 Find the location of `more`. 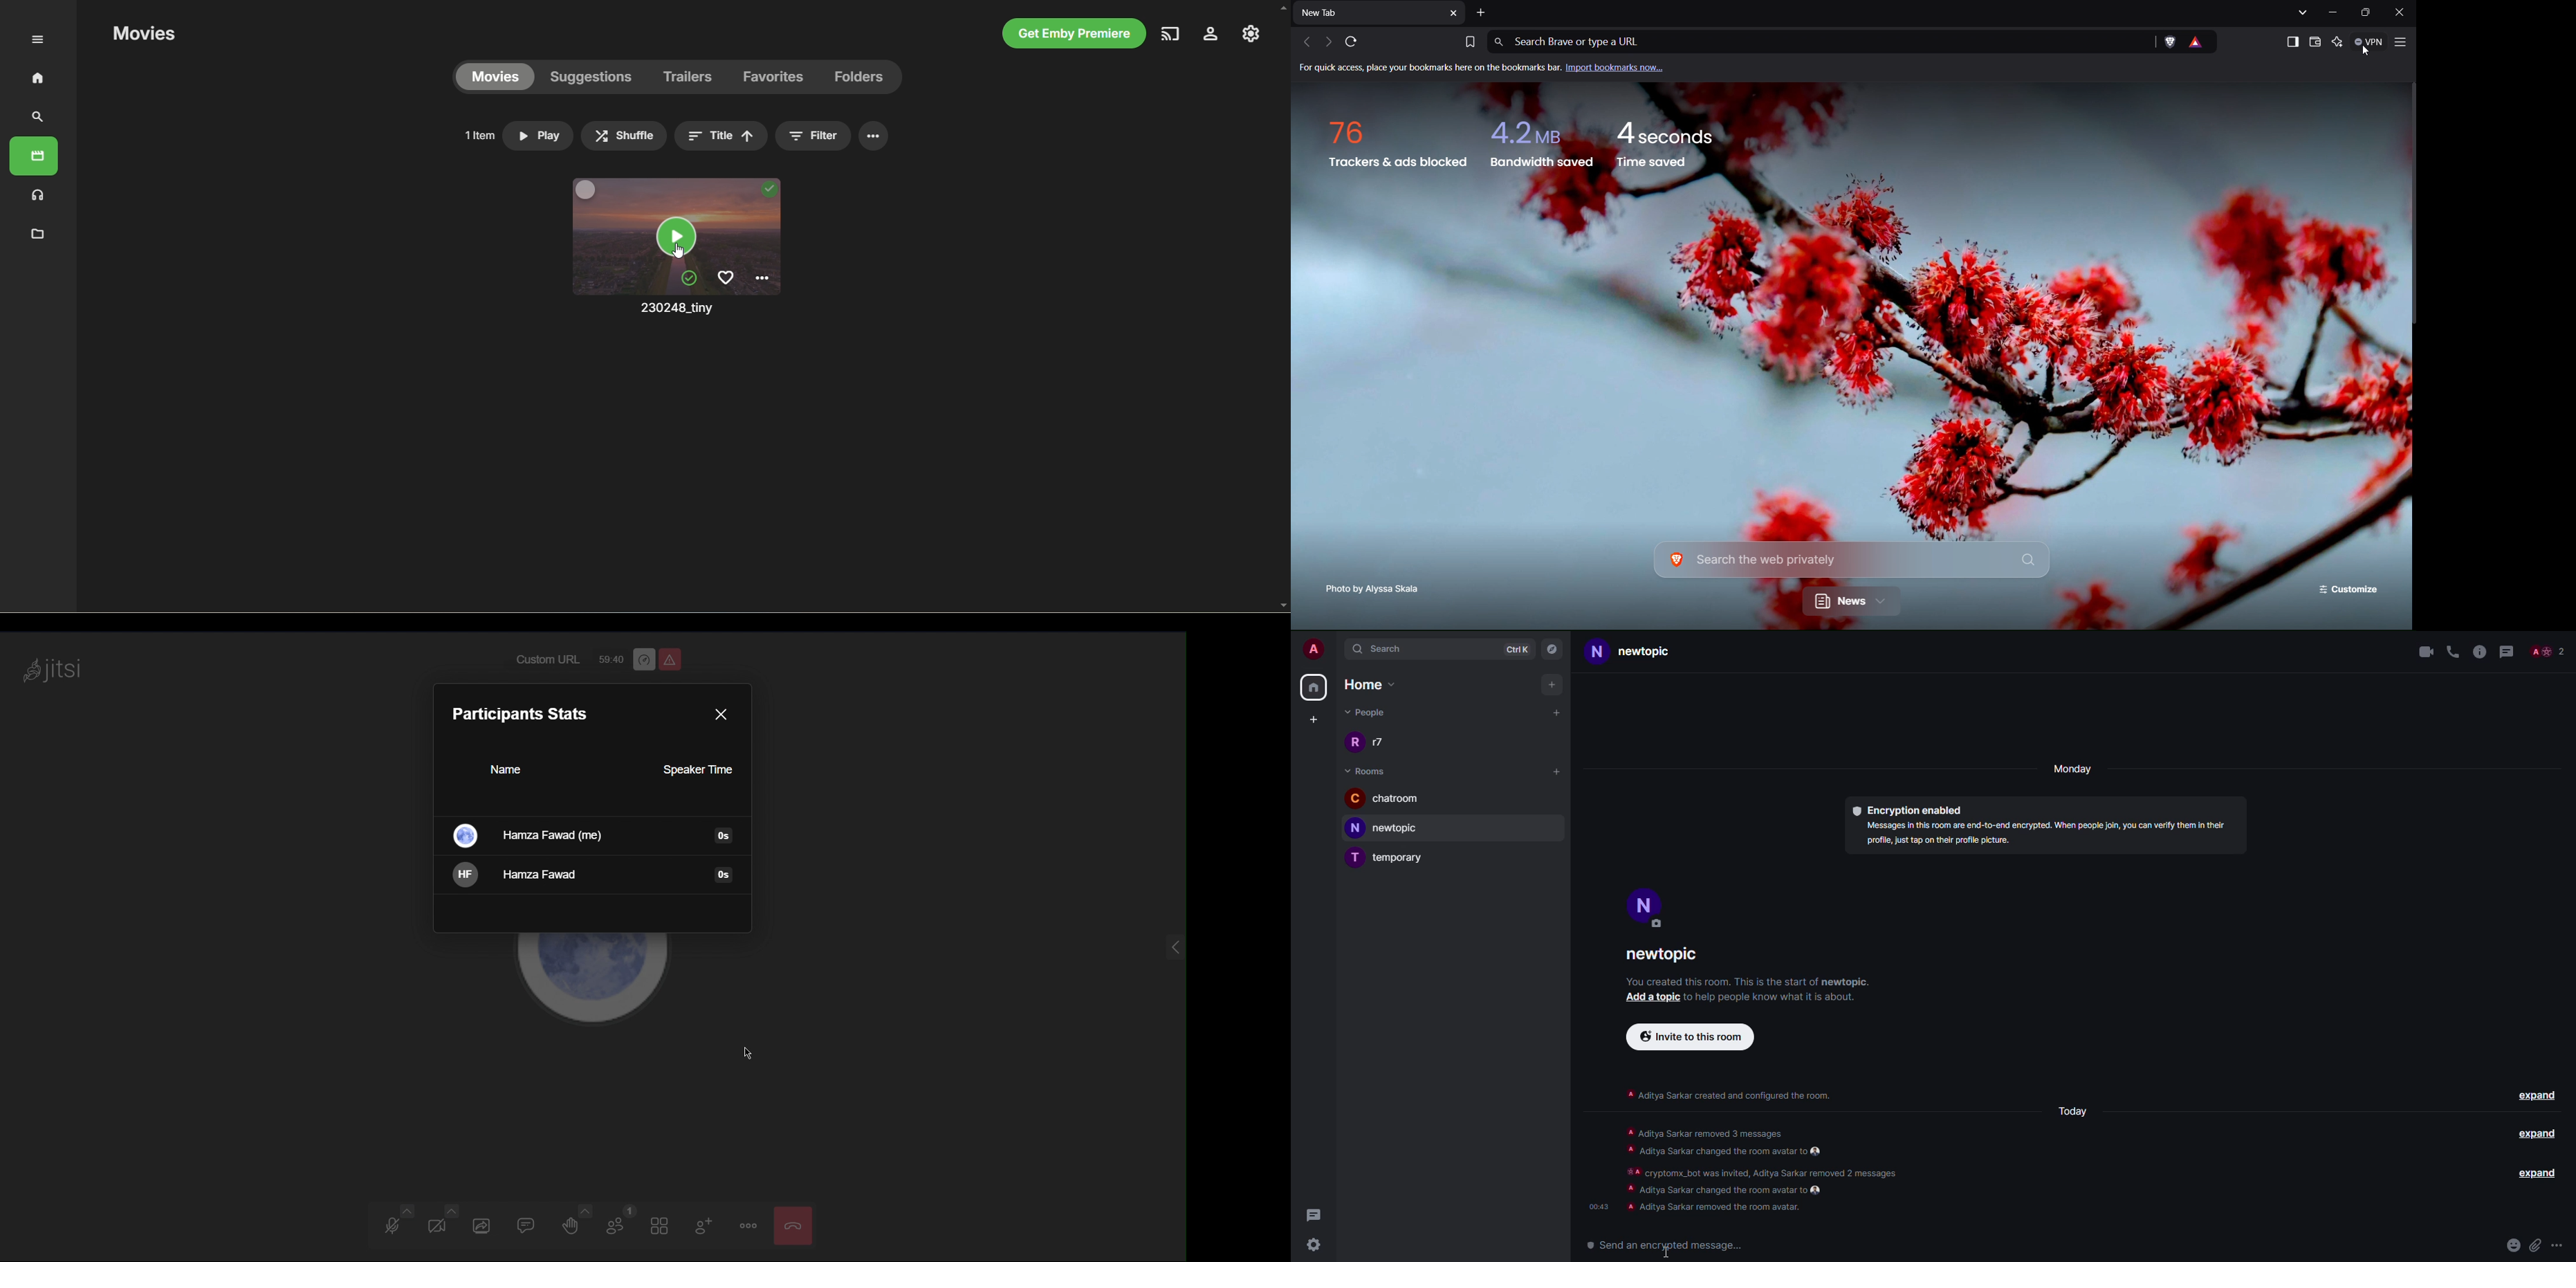

more is located at coordinates (2557, 1246).